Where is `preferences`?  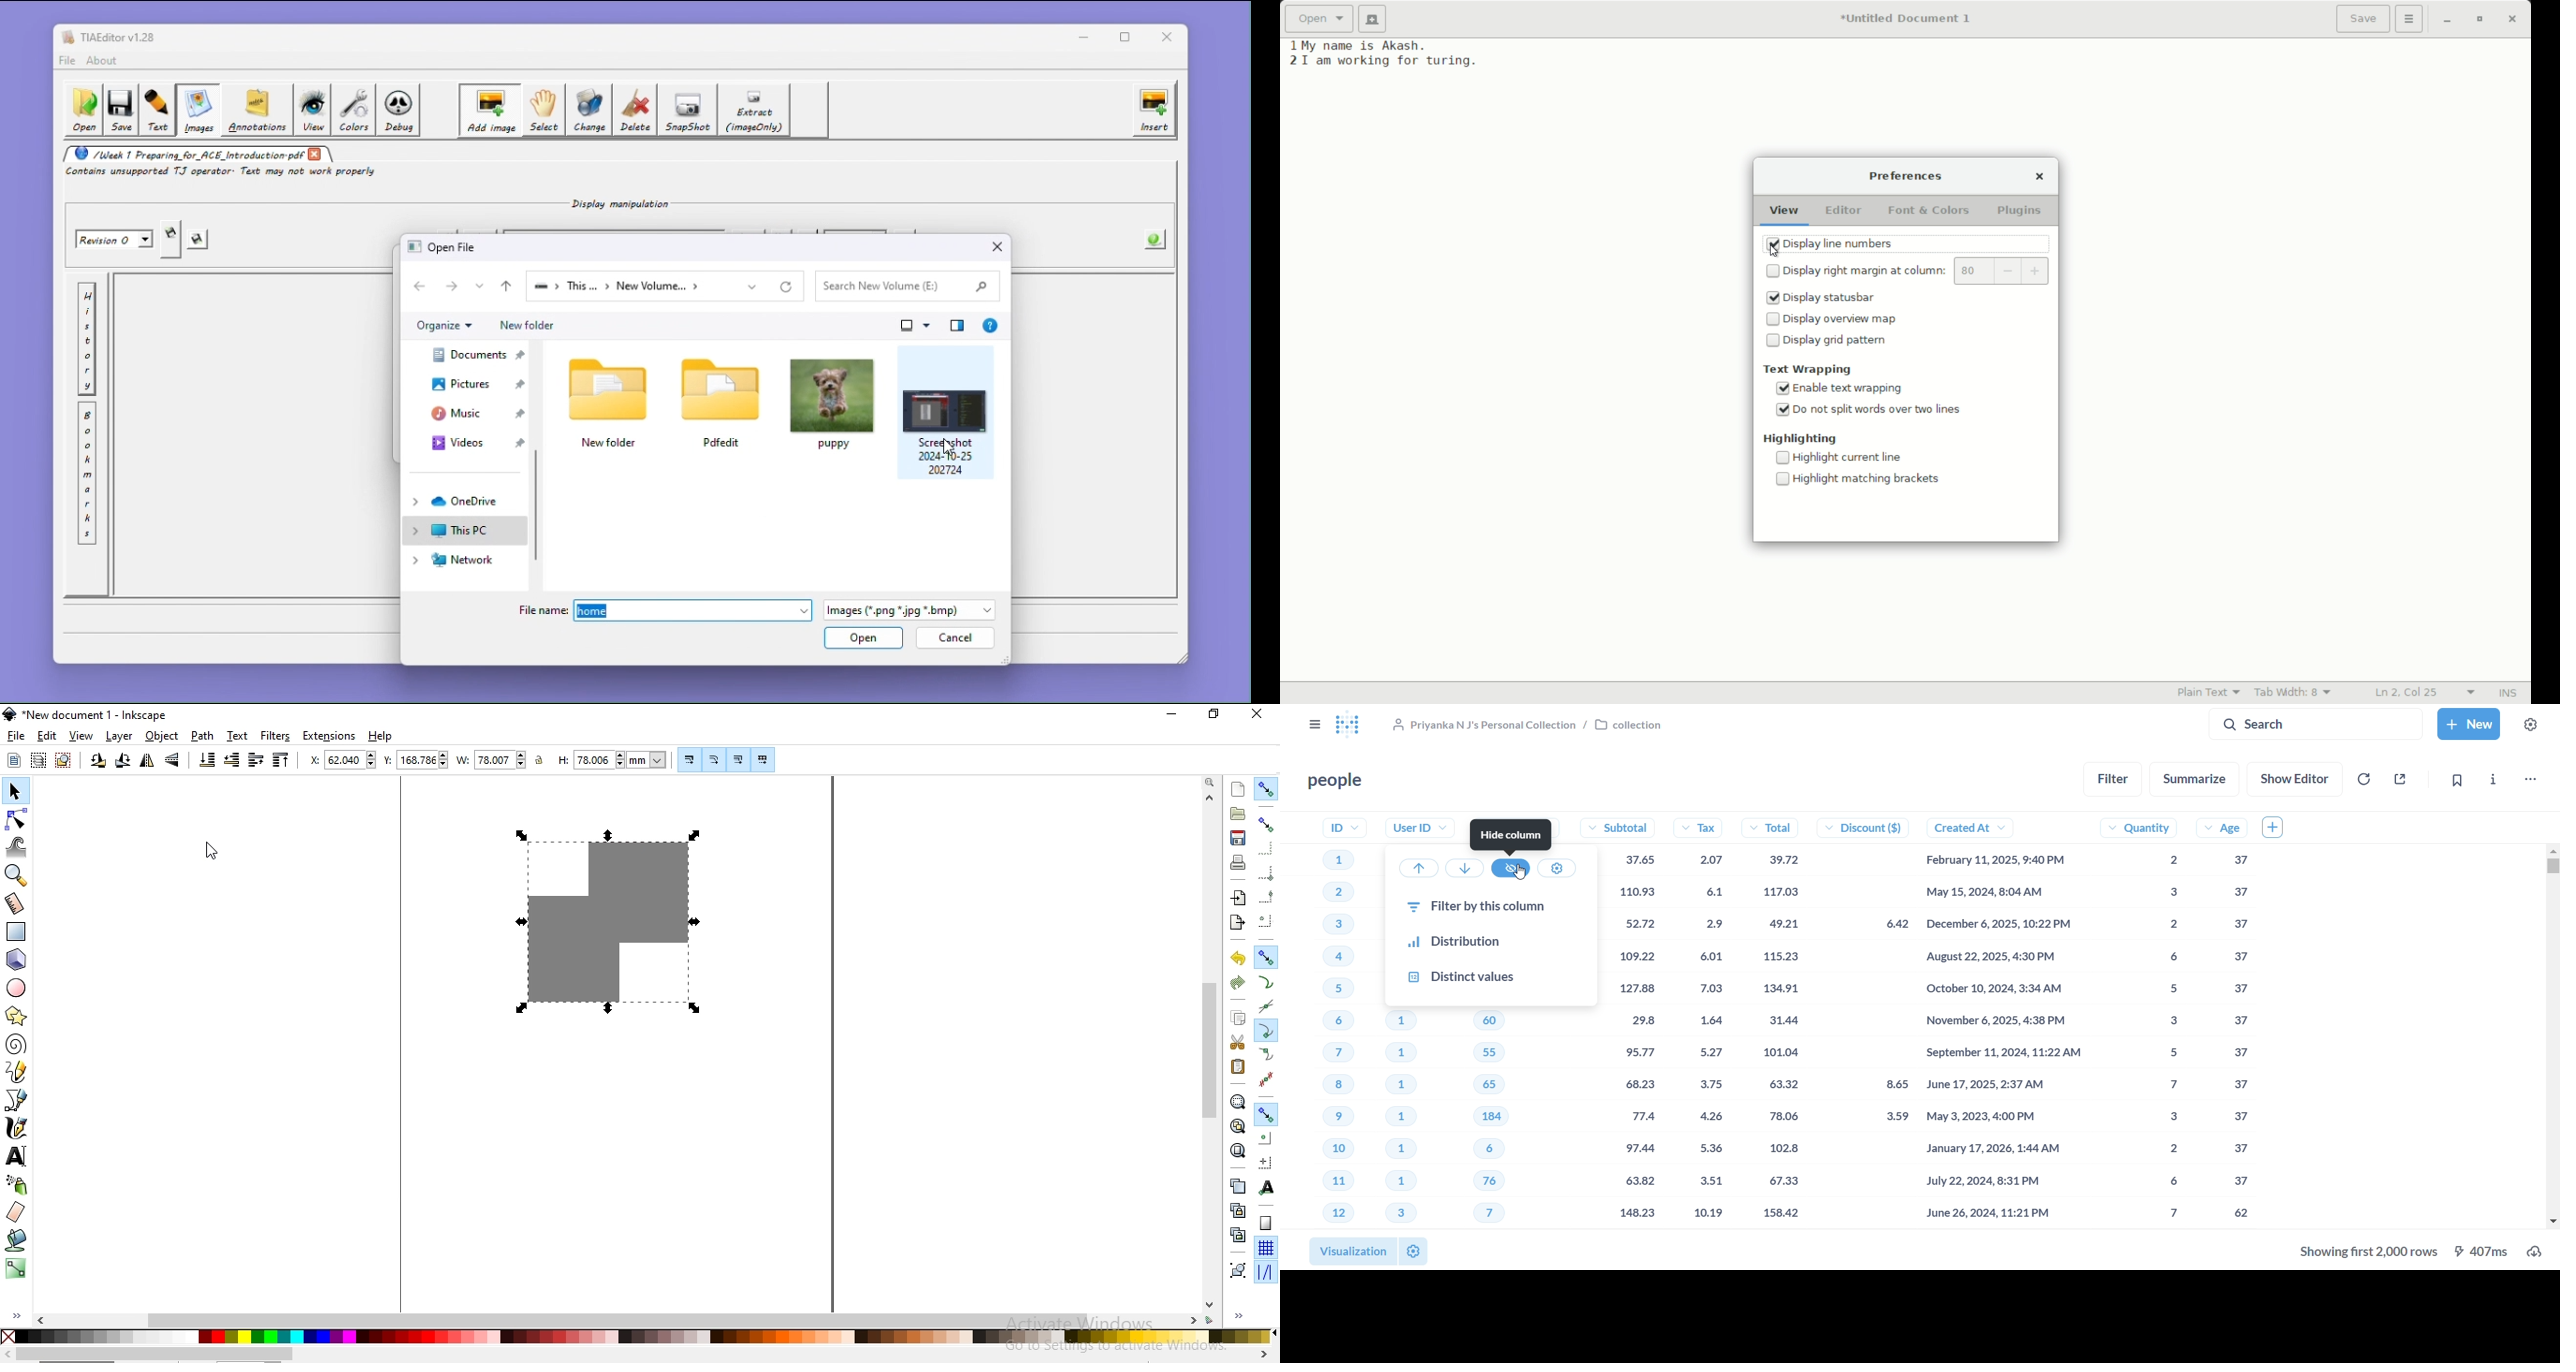 preferences is located at coordinates (1908, 177).